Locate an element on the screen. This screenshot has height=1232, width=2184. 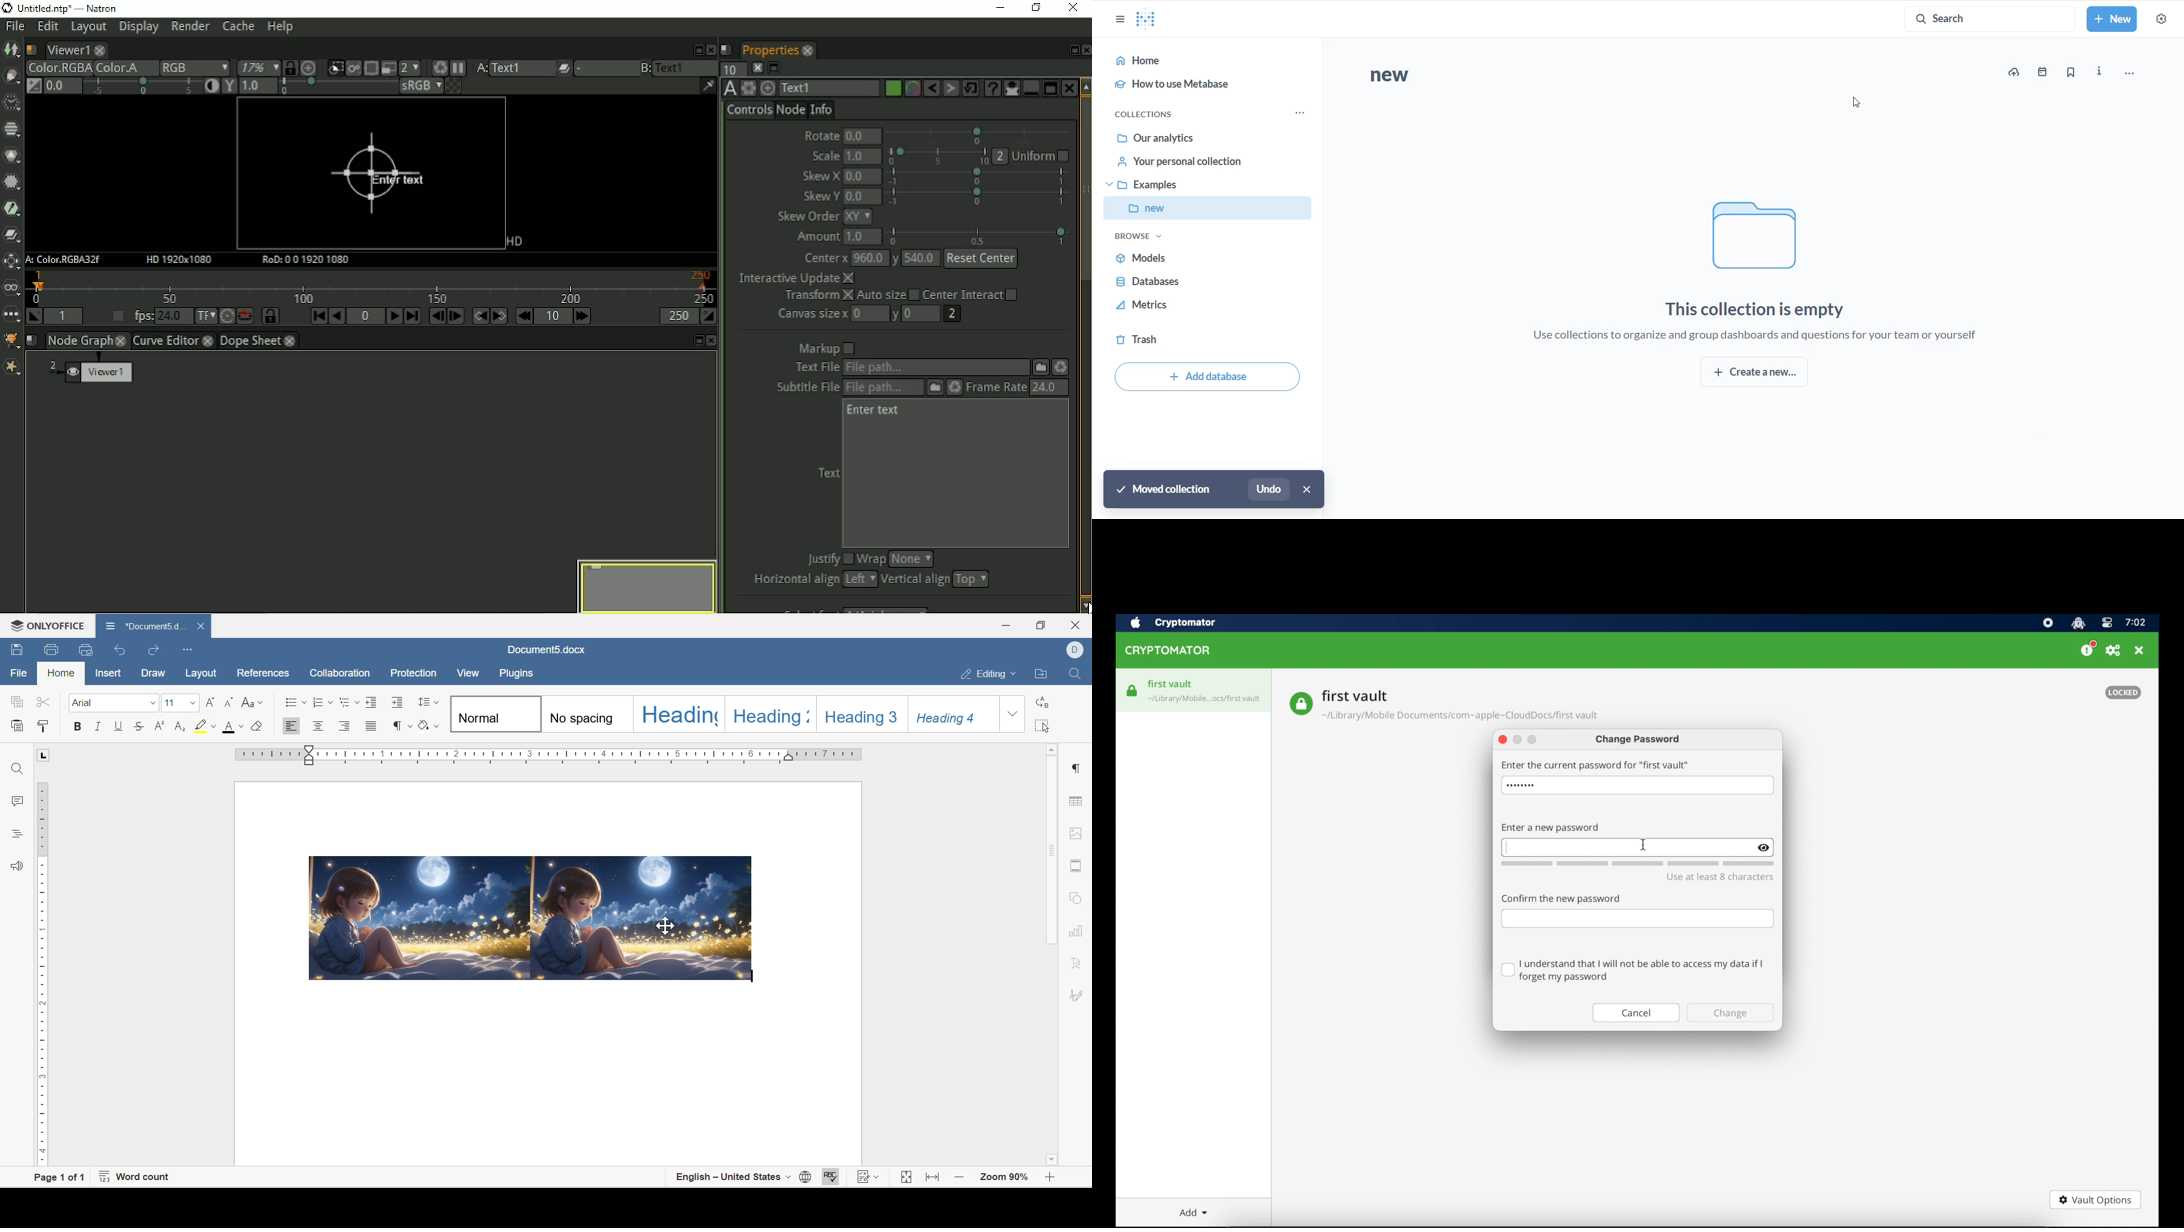
checkbox is located at coordinates (1634, 970).